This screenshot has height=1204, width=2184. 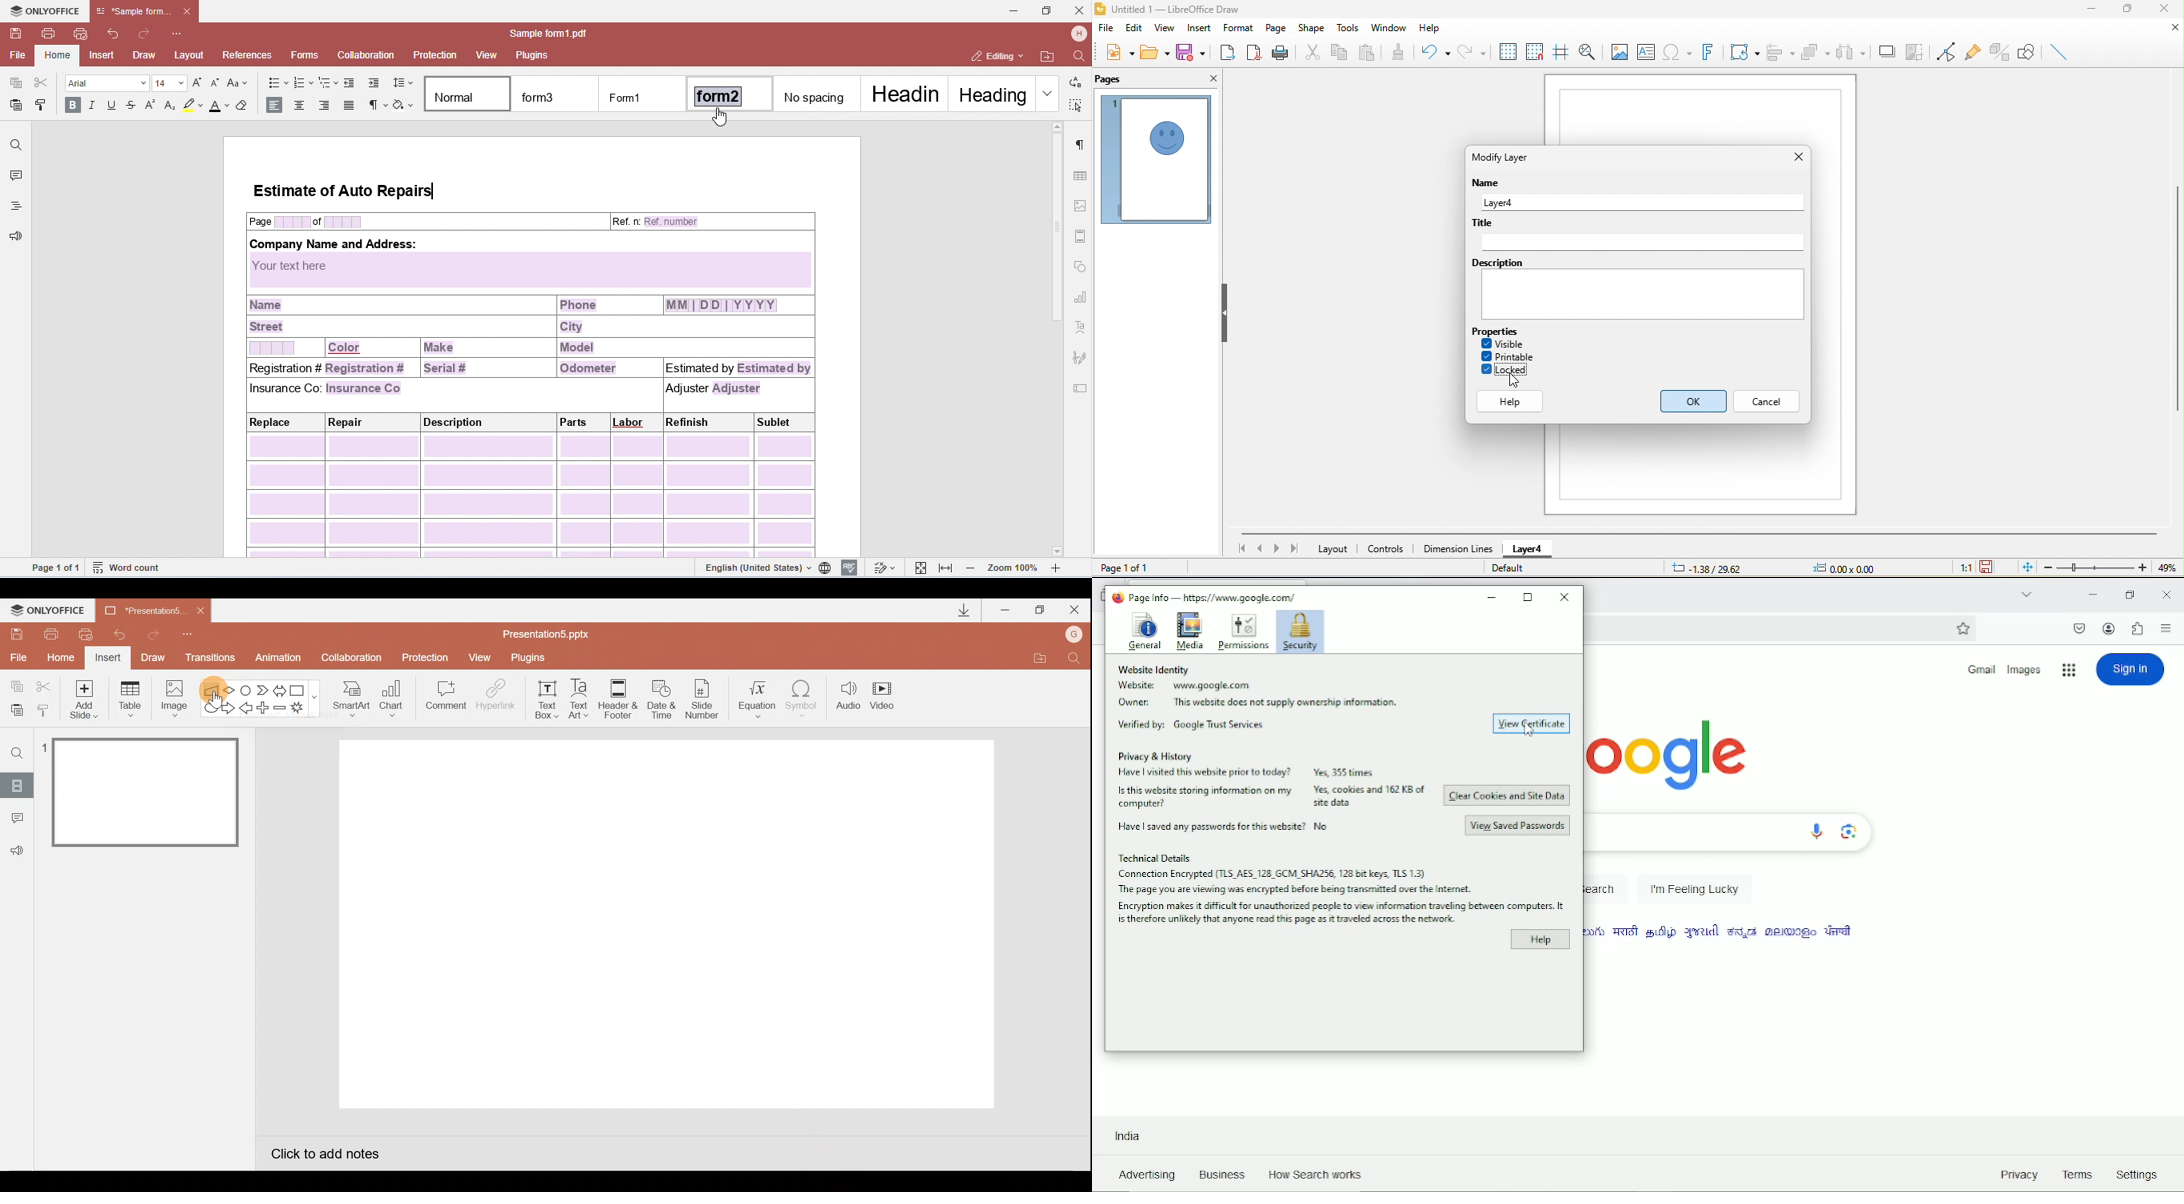 What do you see at coordinates (45, 684) in the screenshot?
I see `Cut` at bounding box center [45, 684].